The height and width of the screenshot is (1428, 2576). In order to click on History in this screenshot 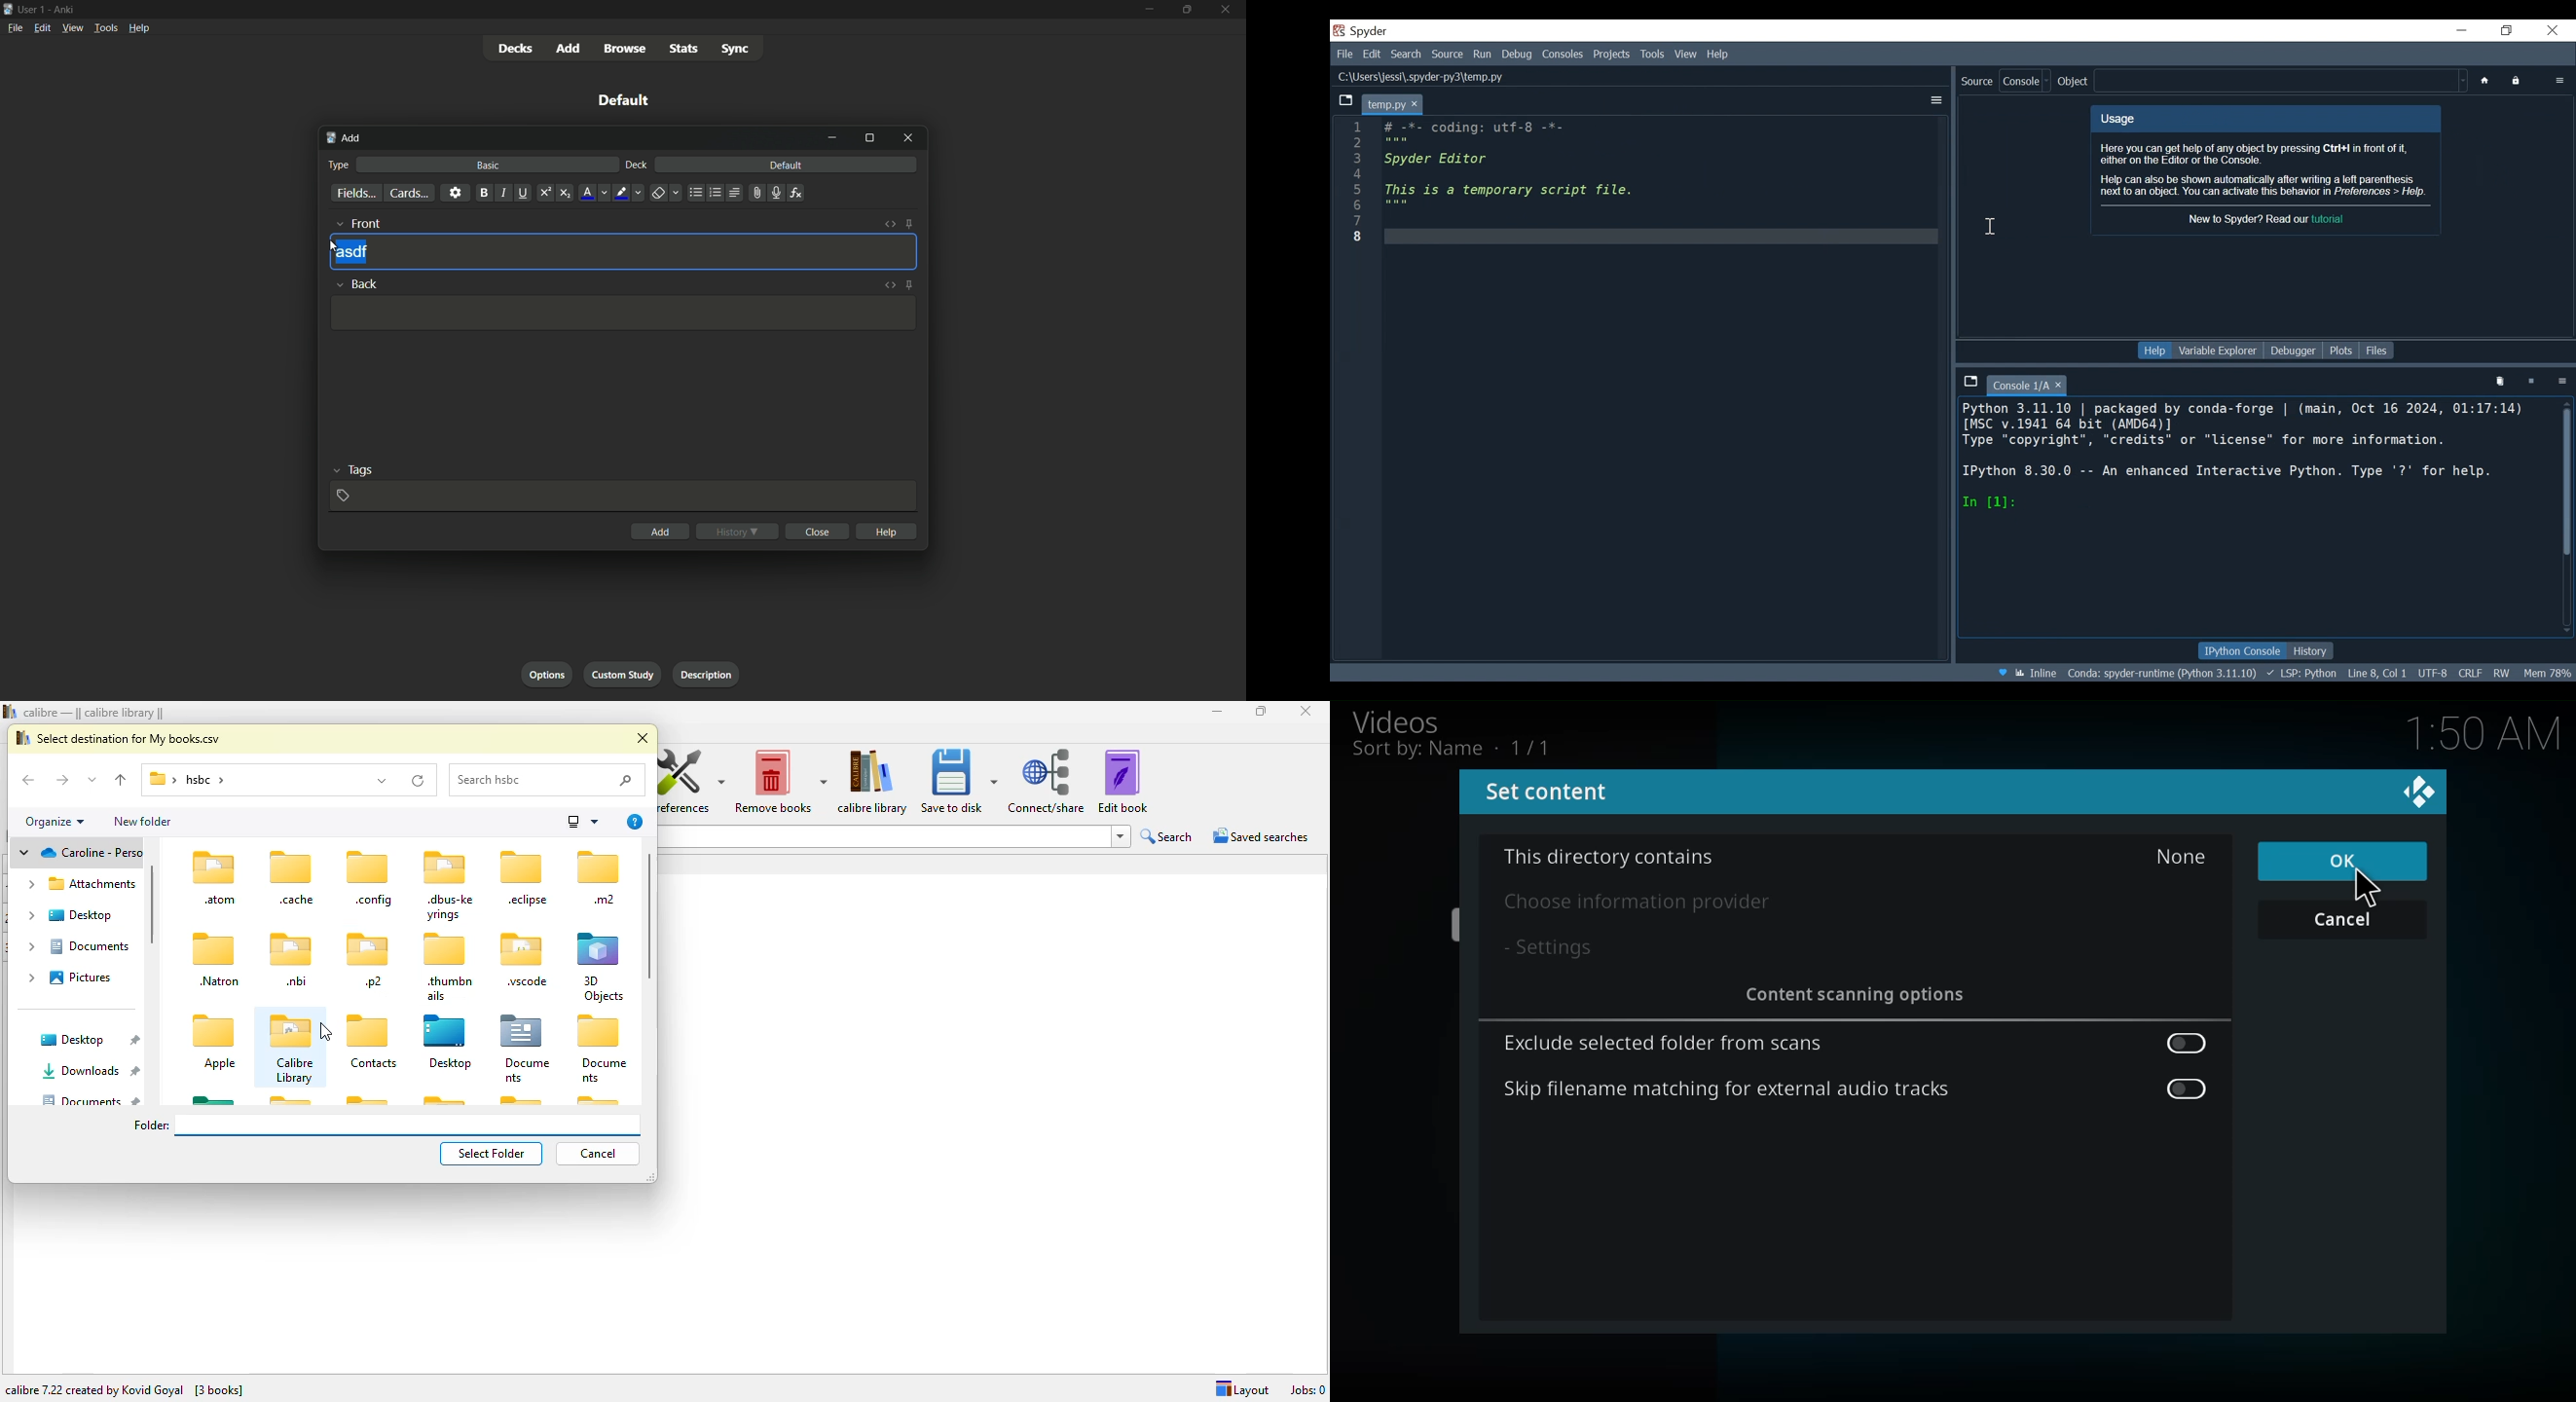, I will do `click(2314, 651)`.